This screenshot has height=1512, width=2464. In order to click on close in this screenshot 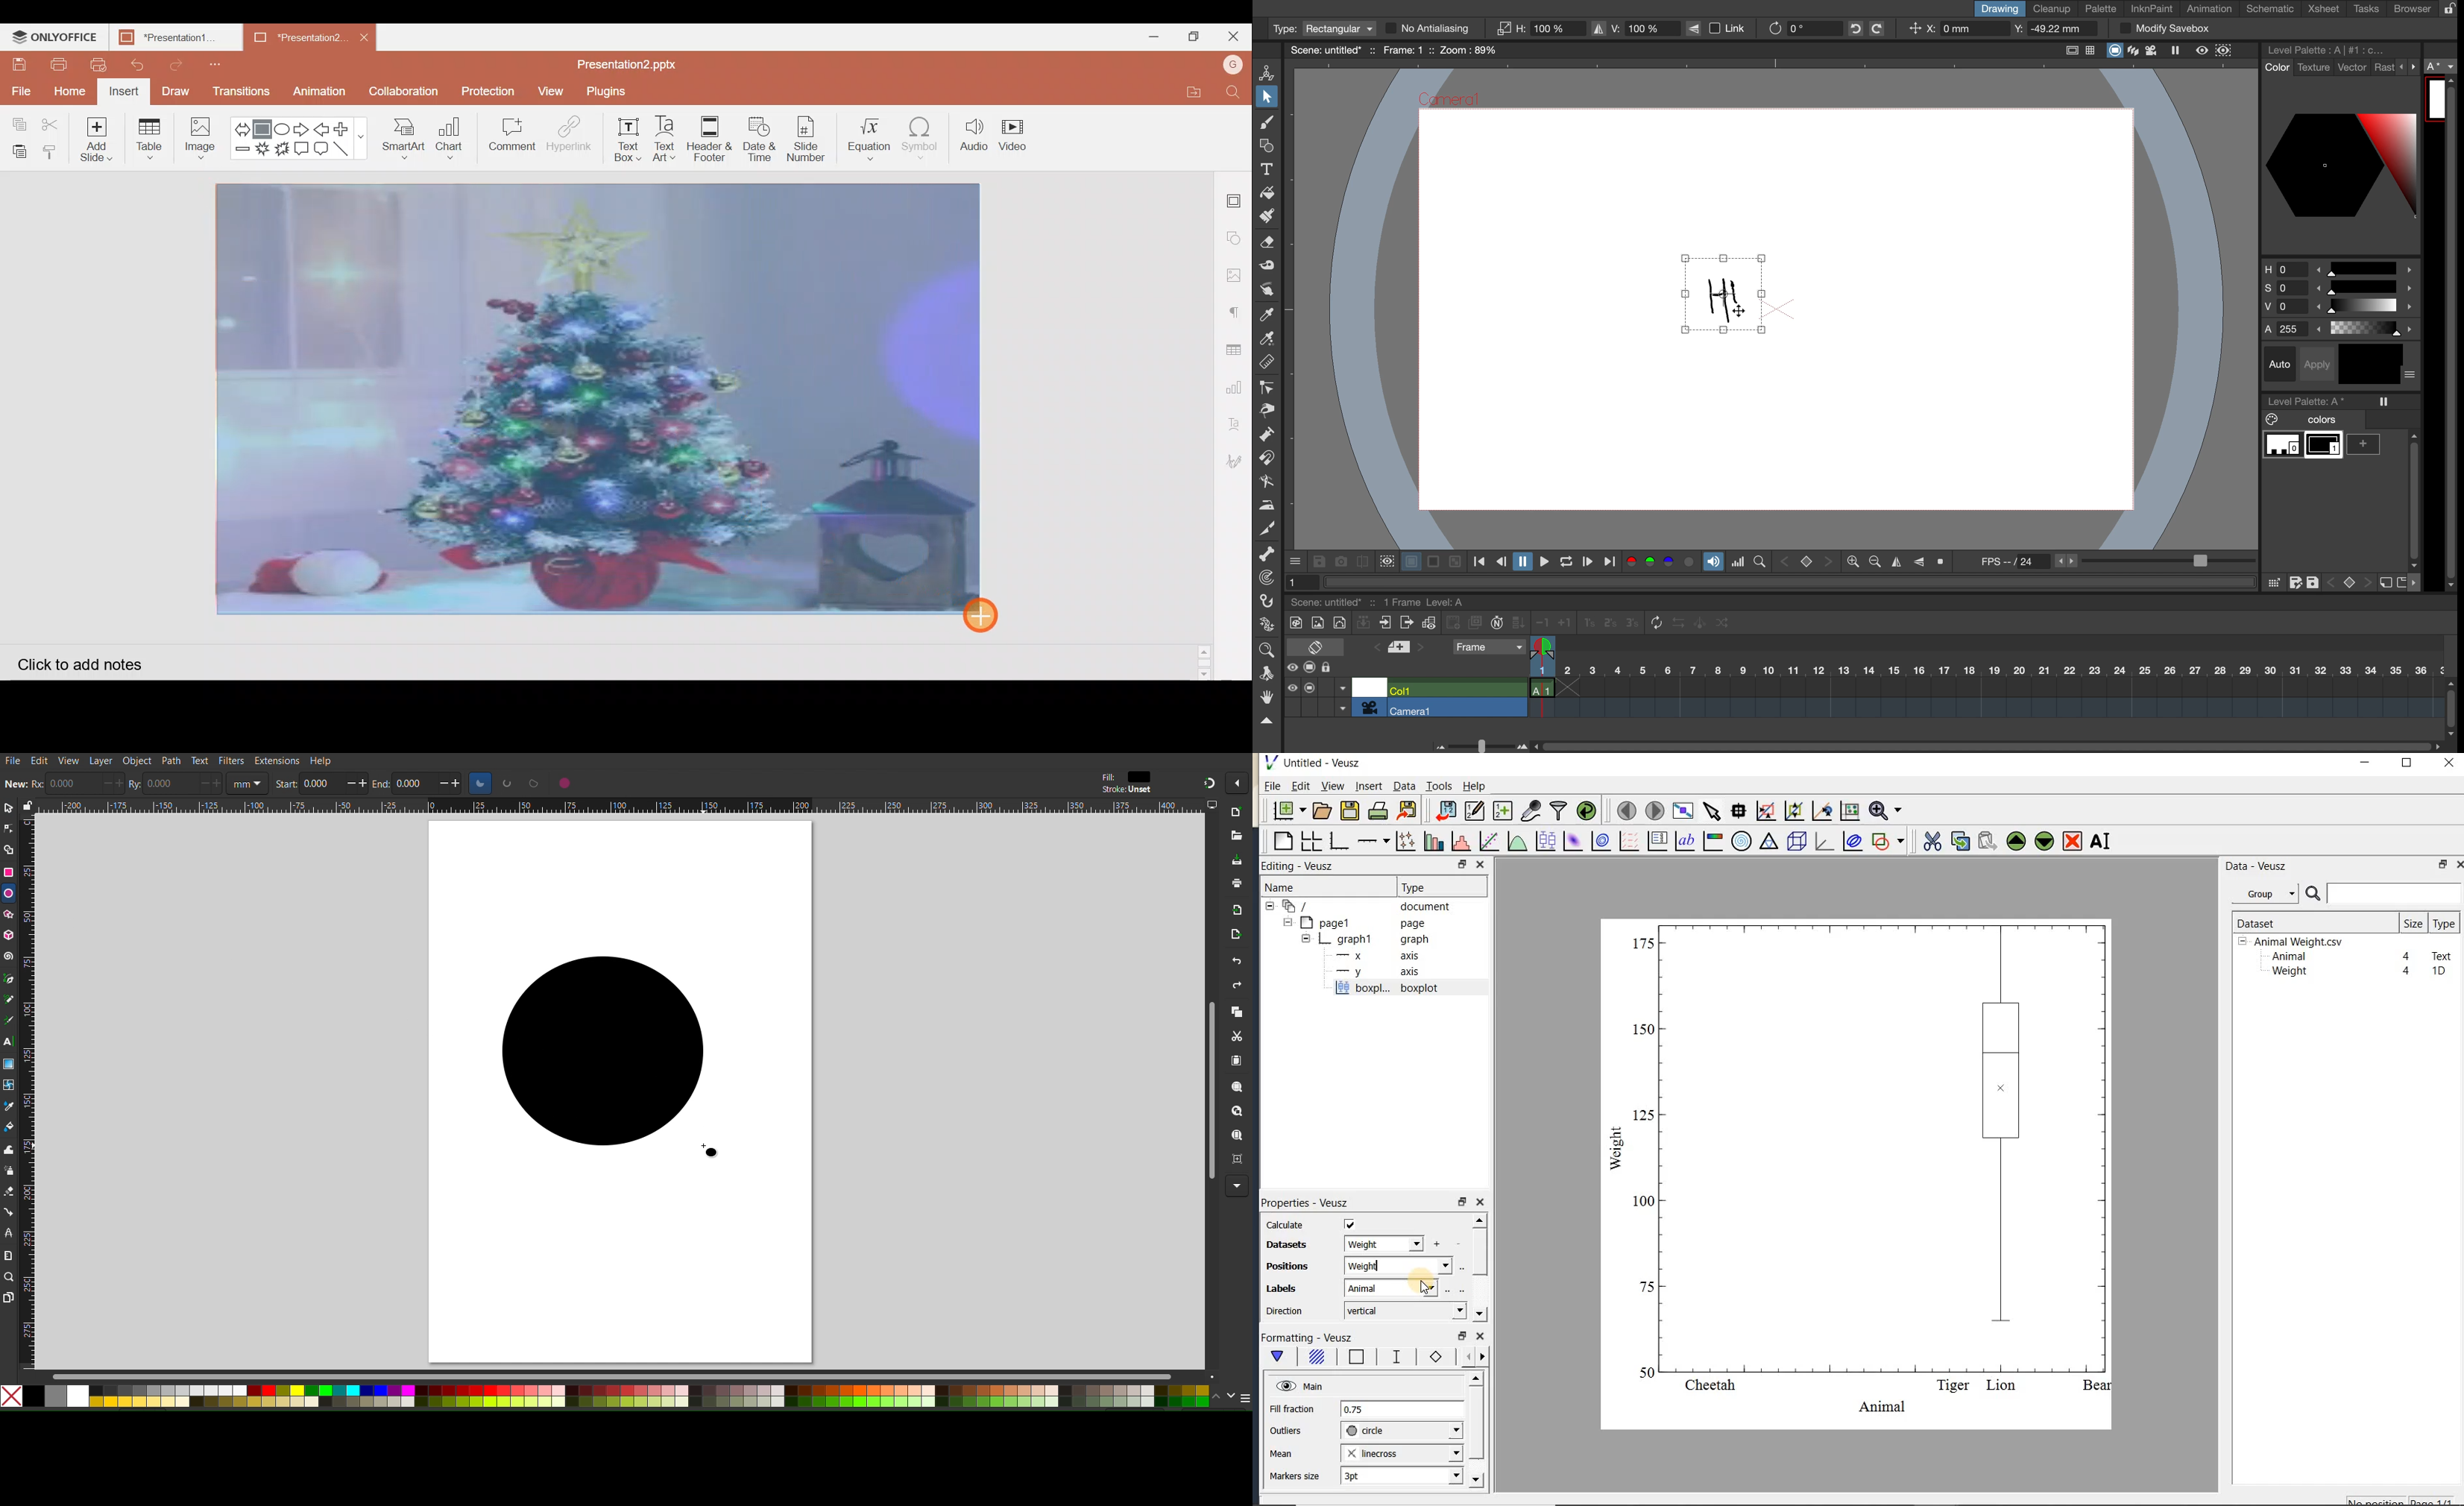, I will do `click(1480, 1203)`.